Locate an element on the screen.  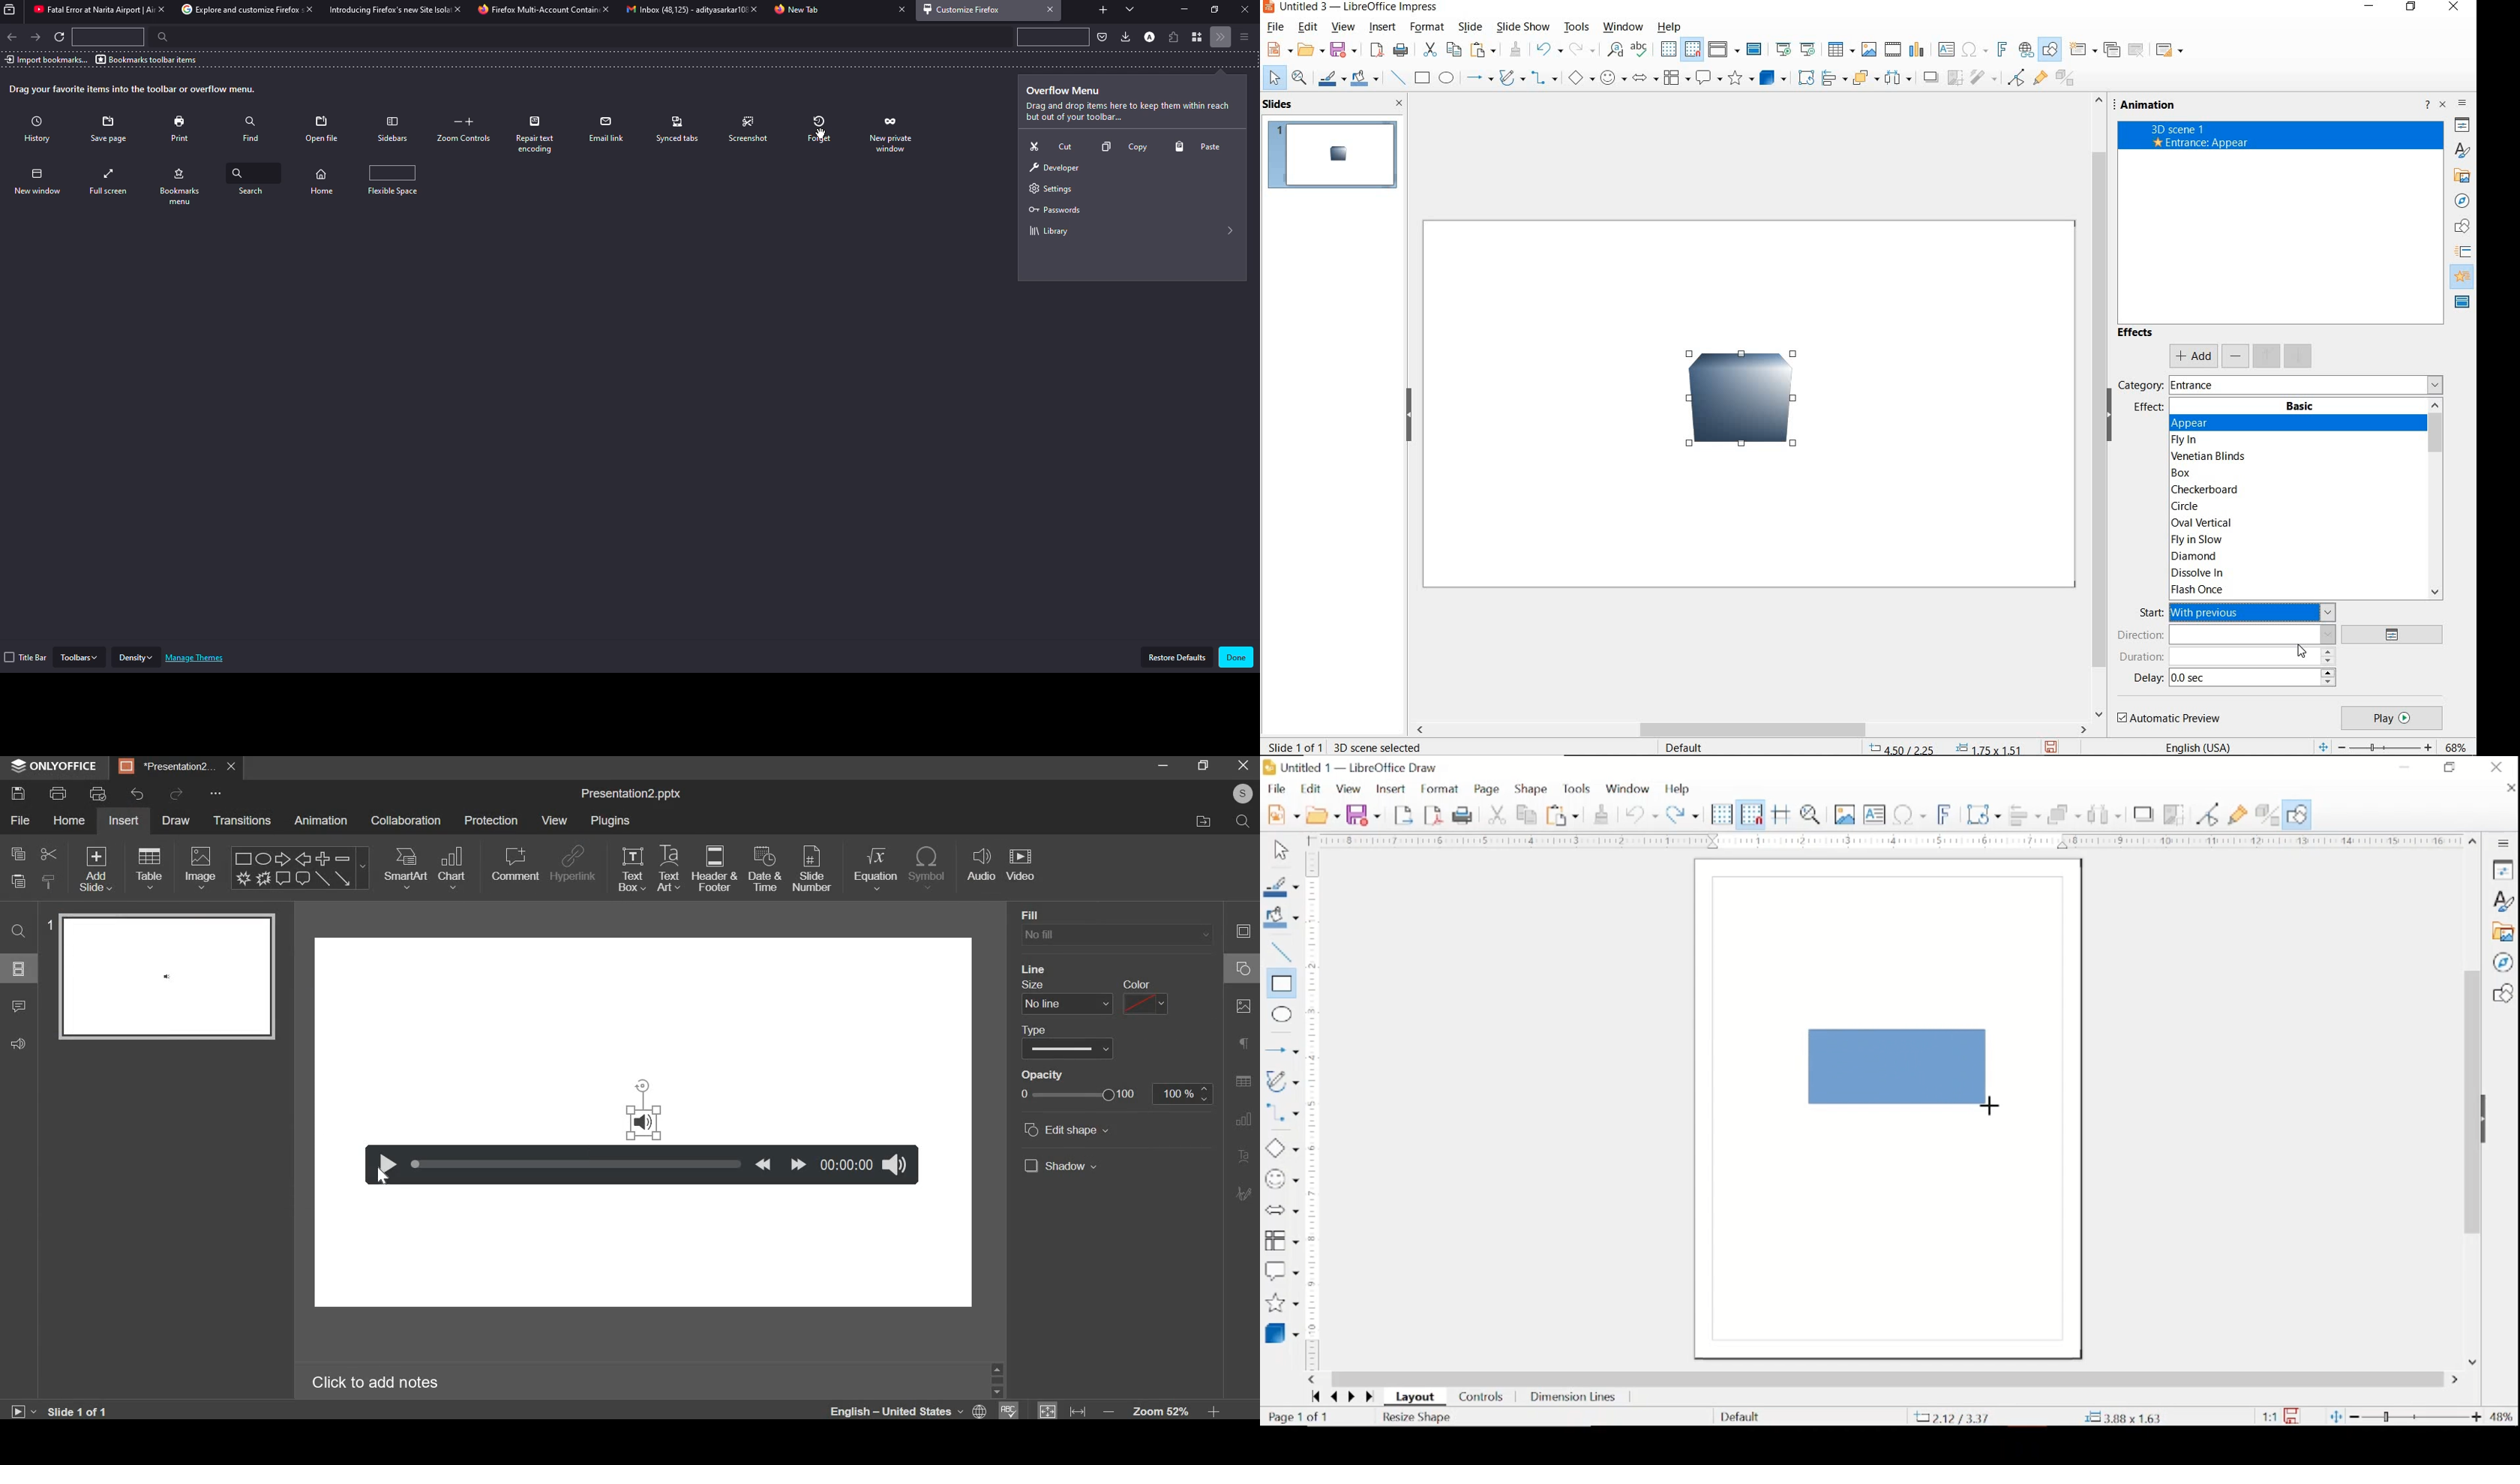
cursor is located at coordinates (382, 1177).